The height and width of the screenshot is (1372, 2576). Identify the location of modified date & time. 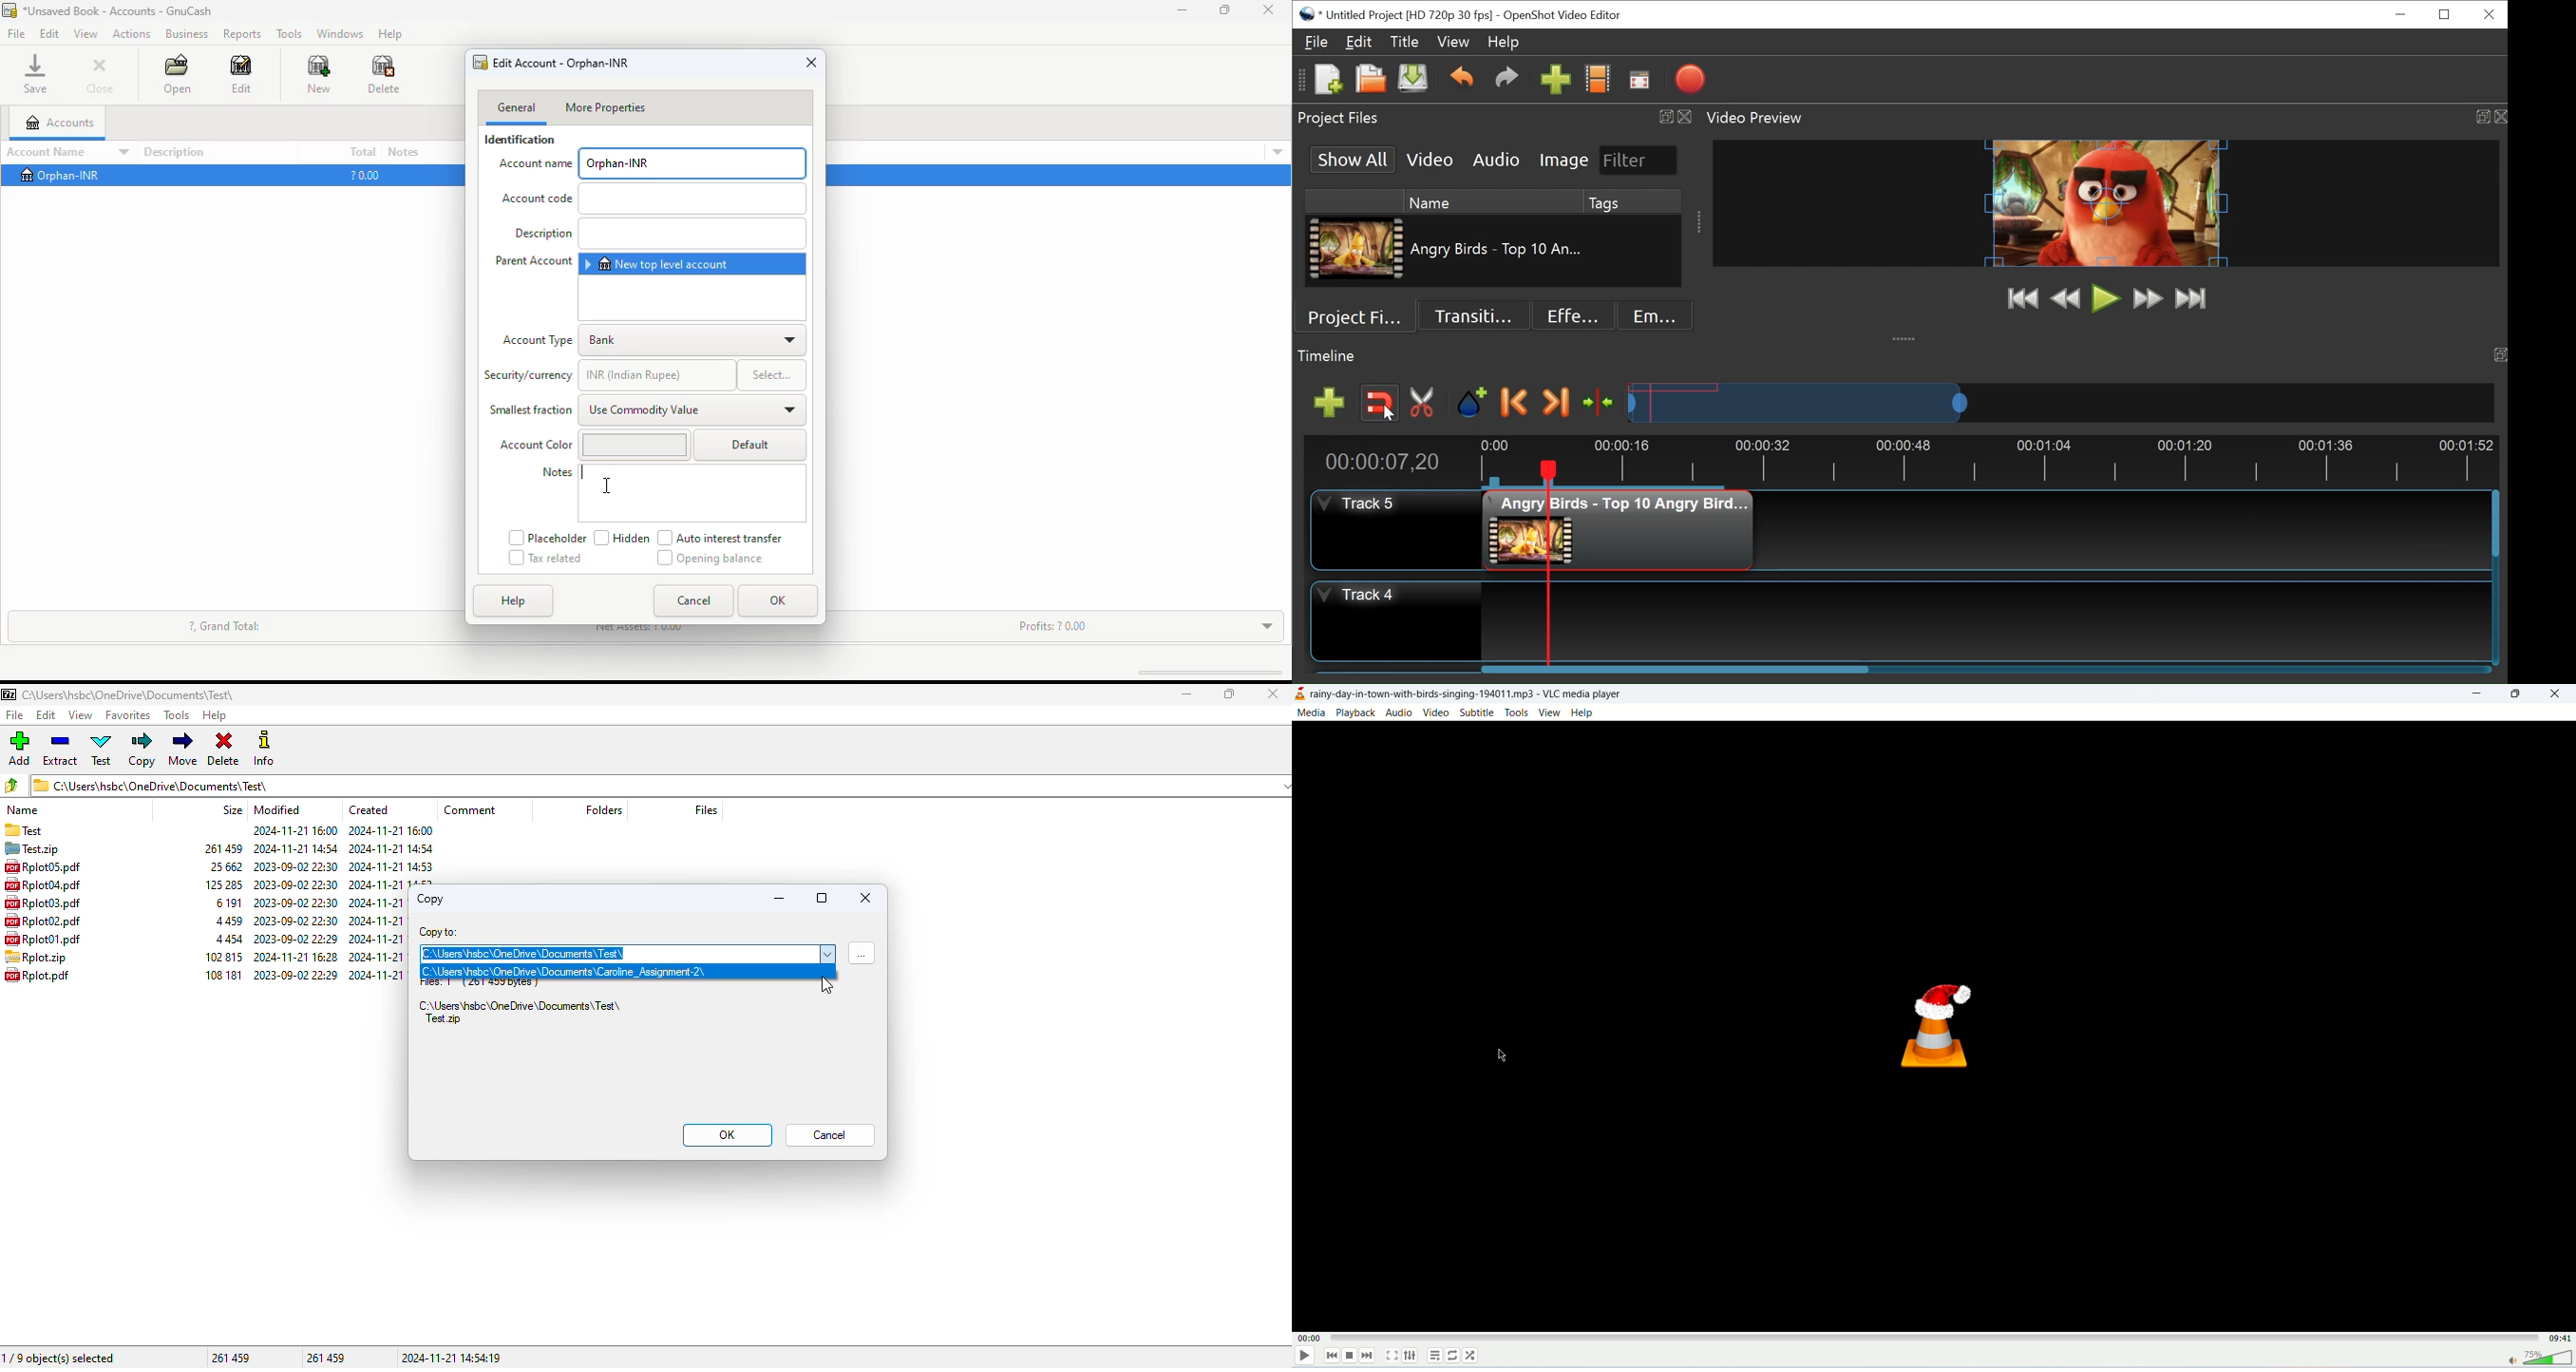
(294, 848).